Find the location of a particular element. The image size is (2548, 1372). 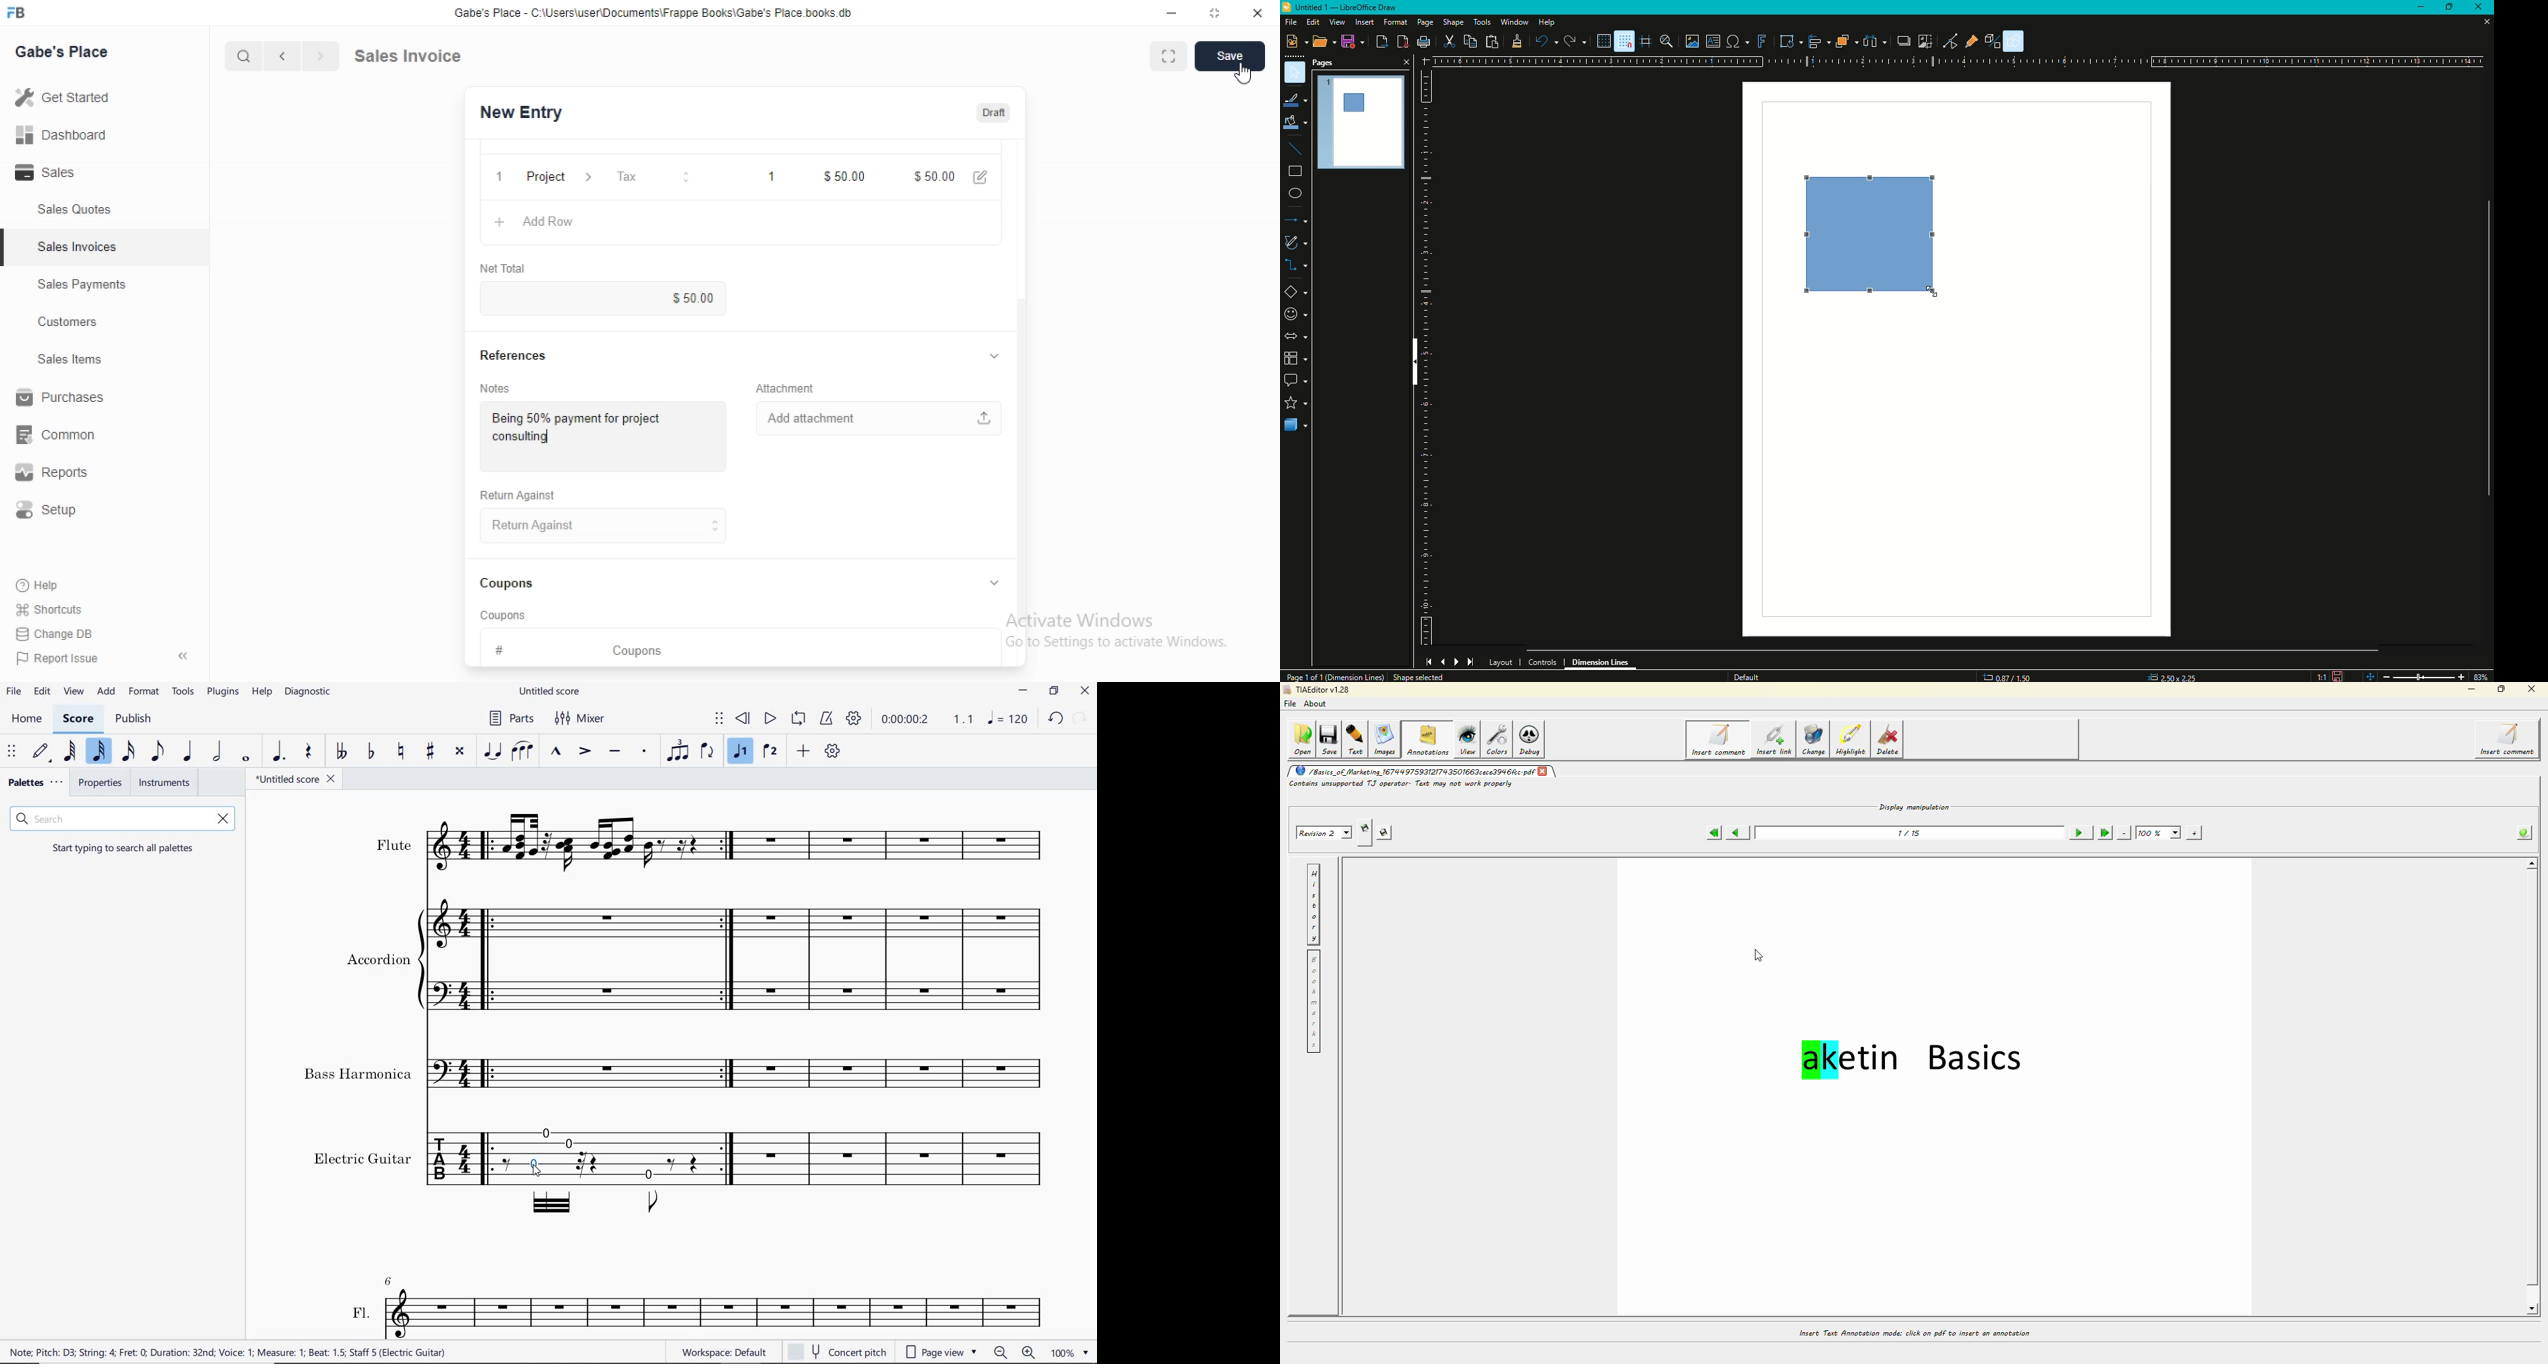

loop playback is located at coordinates (798, 719).